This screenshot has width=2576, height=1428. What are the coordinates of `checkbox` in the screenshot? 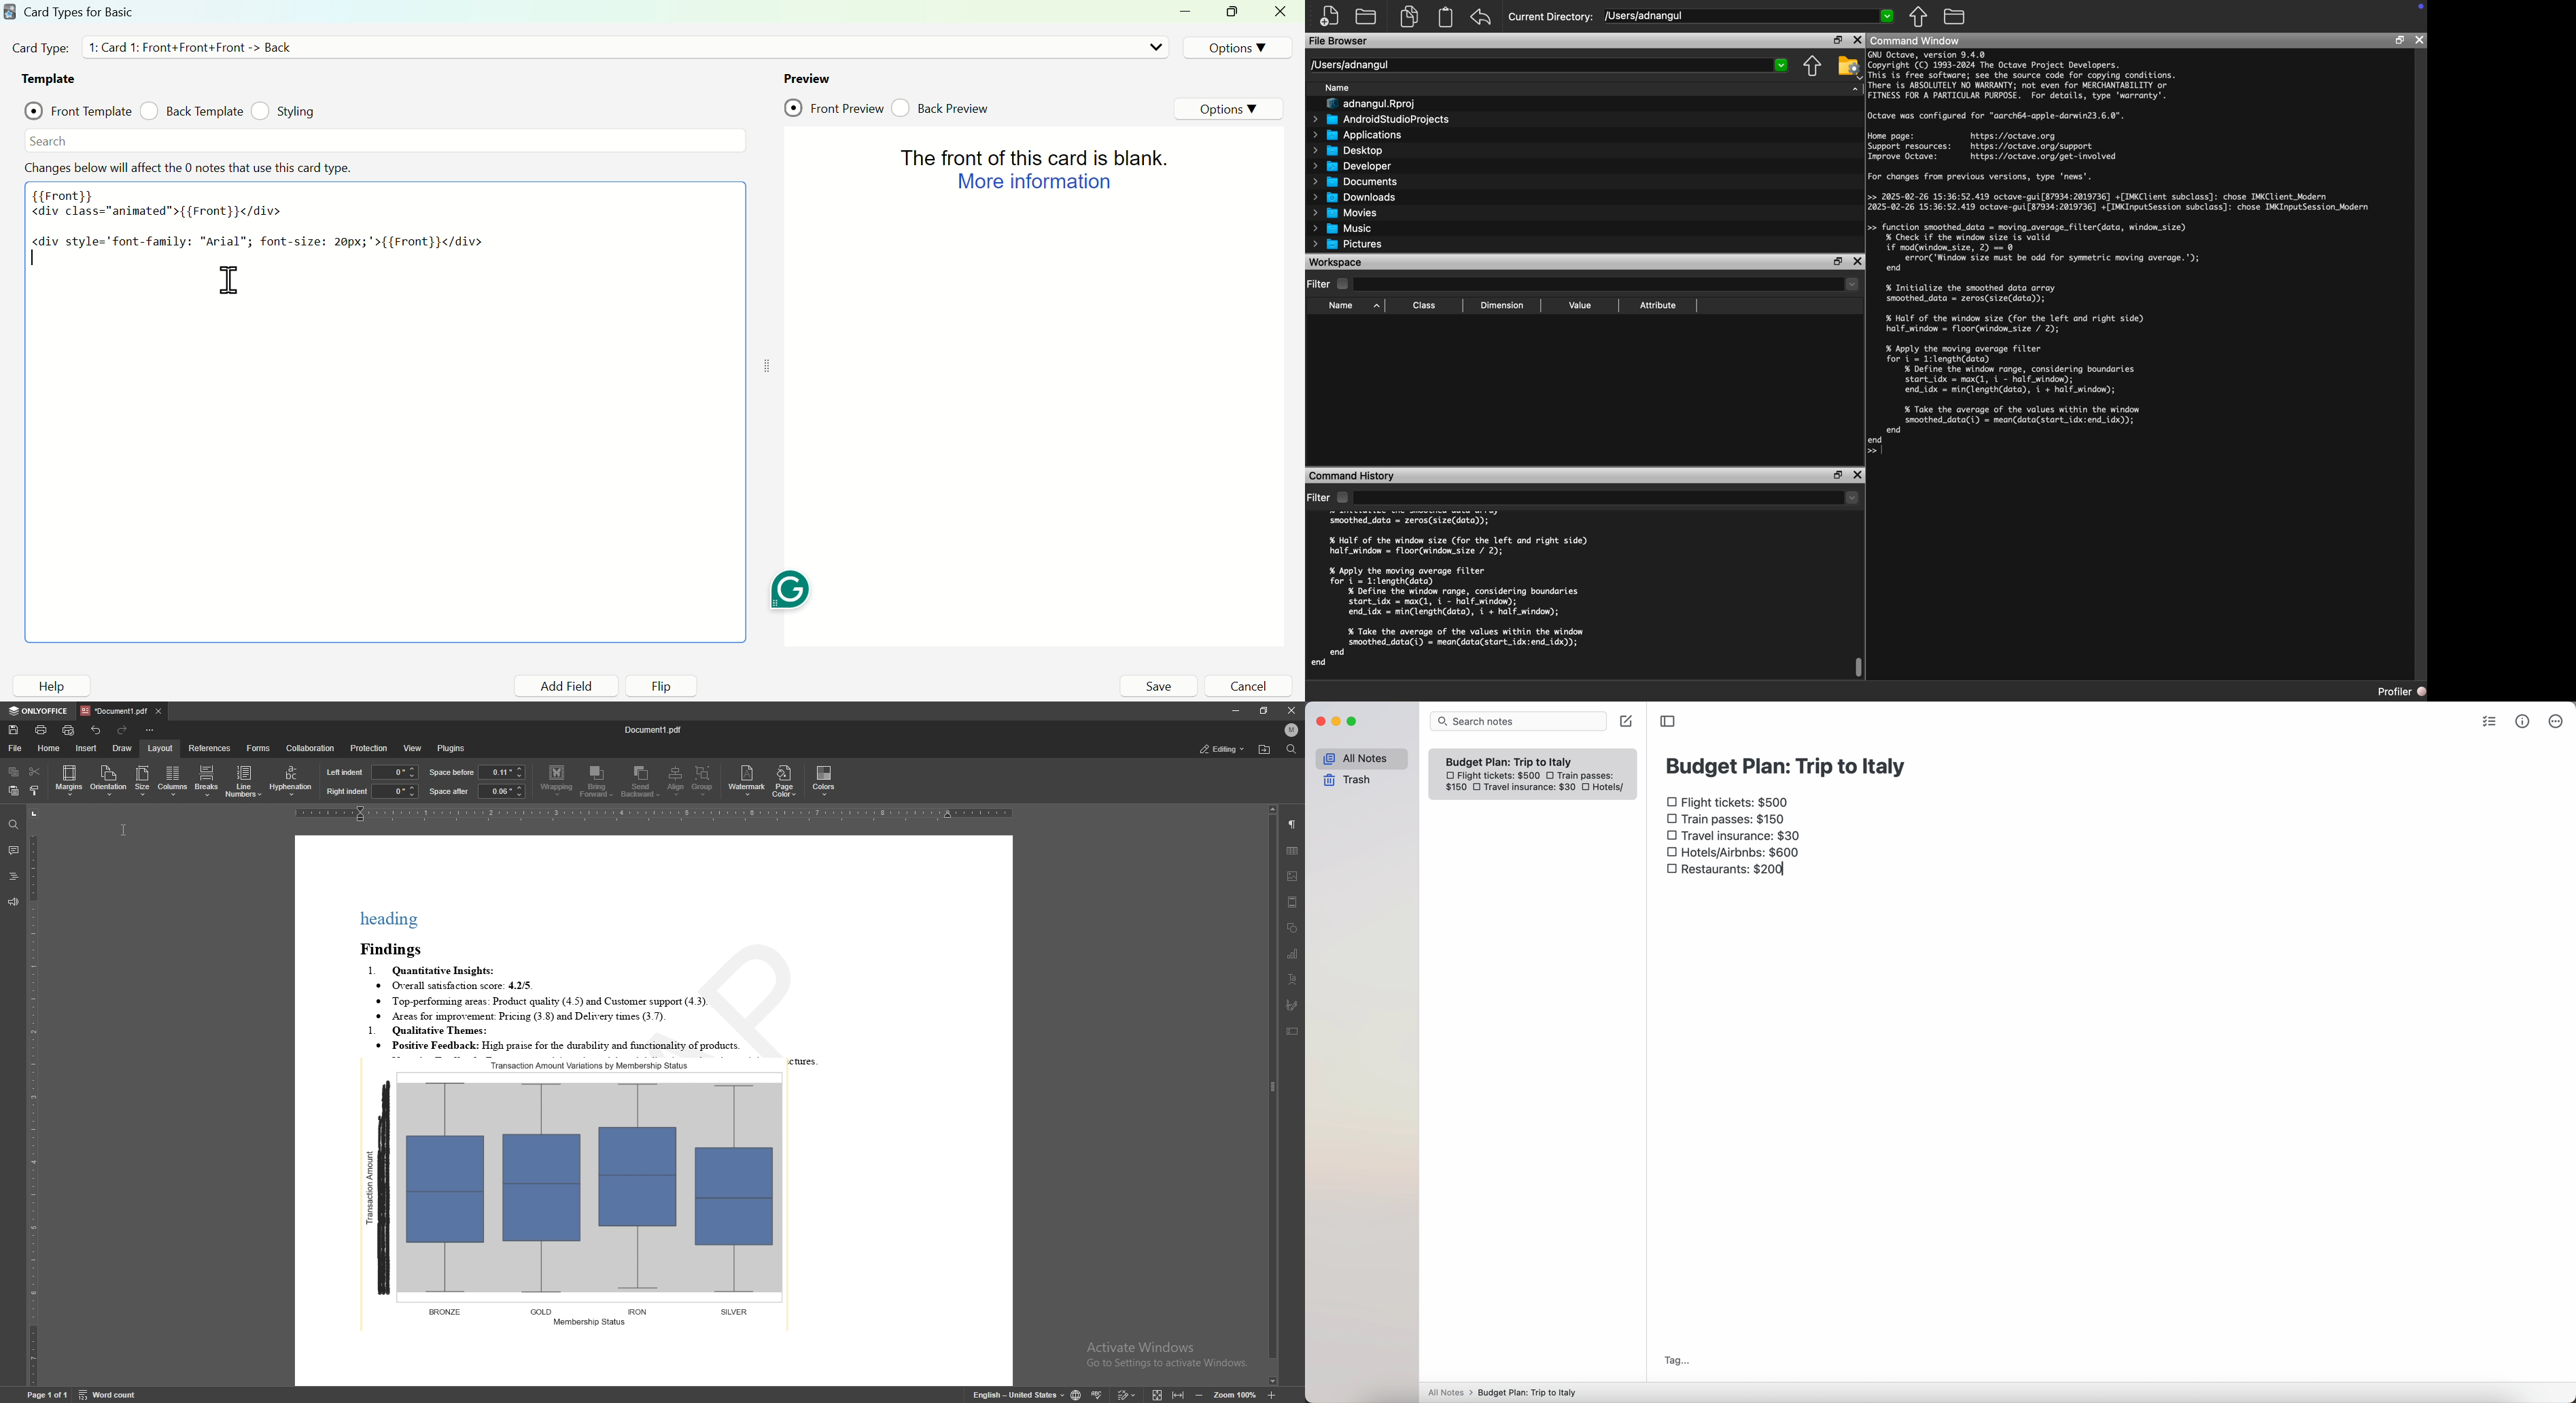 It's located at (1552, 776).